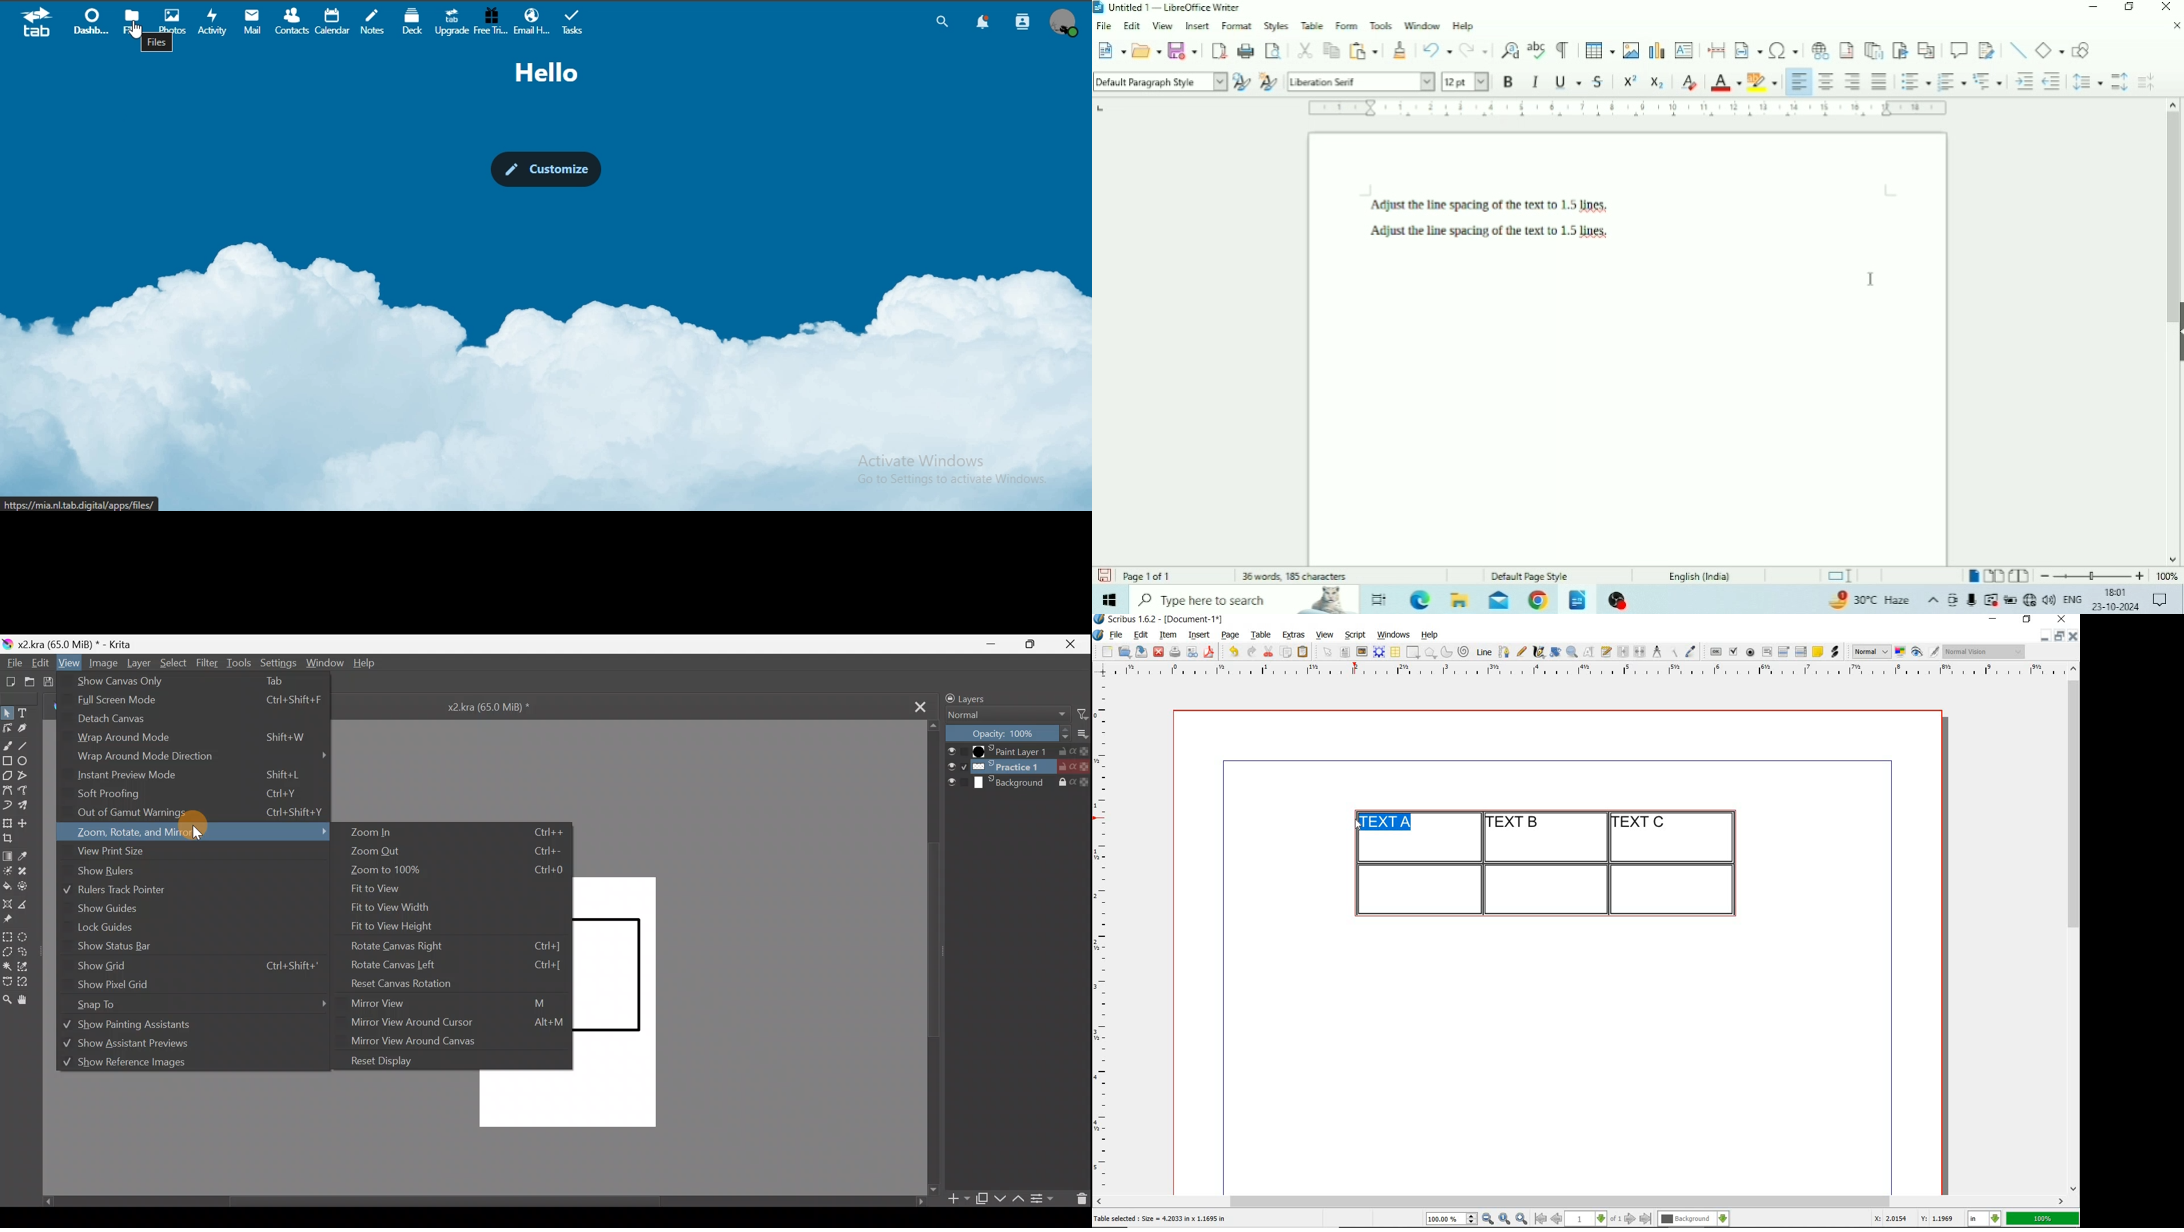 The height and width of the screenshot is (1232, 2184). I want to click on Subscript, so click(1658, 82).